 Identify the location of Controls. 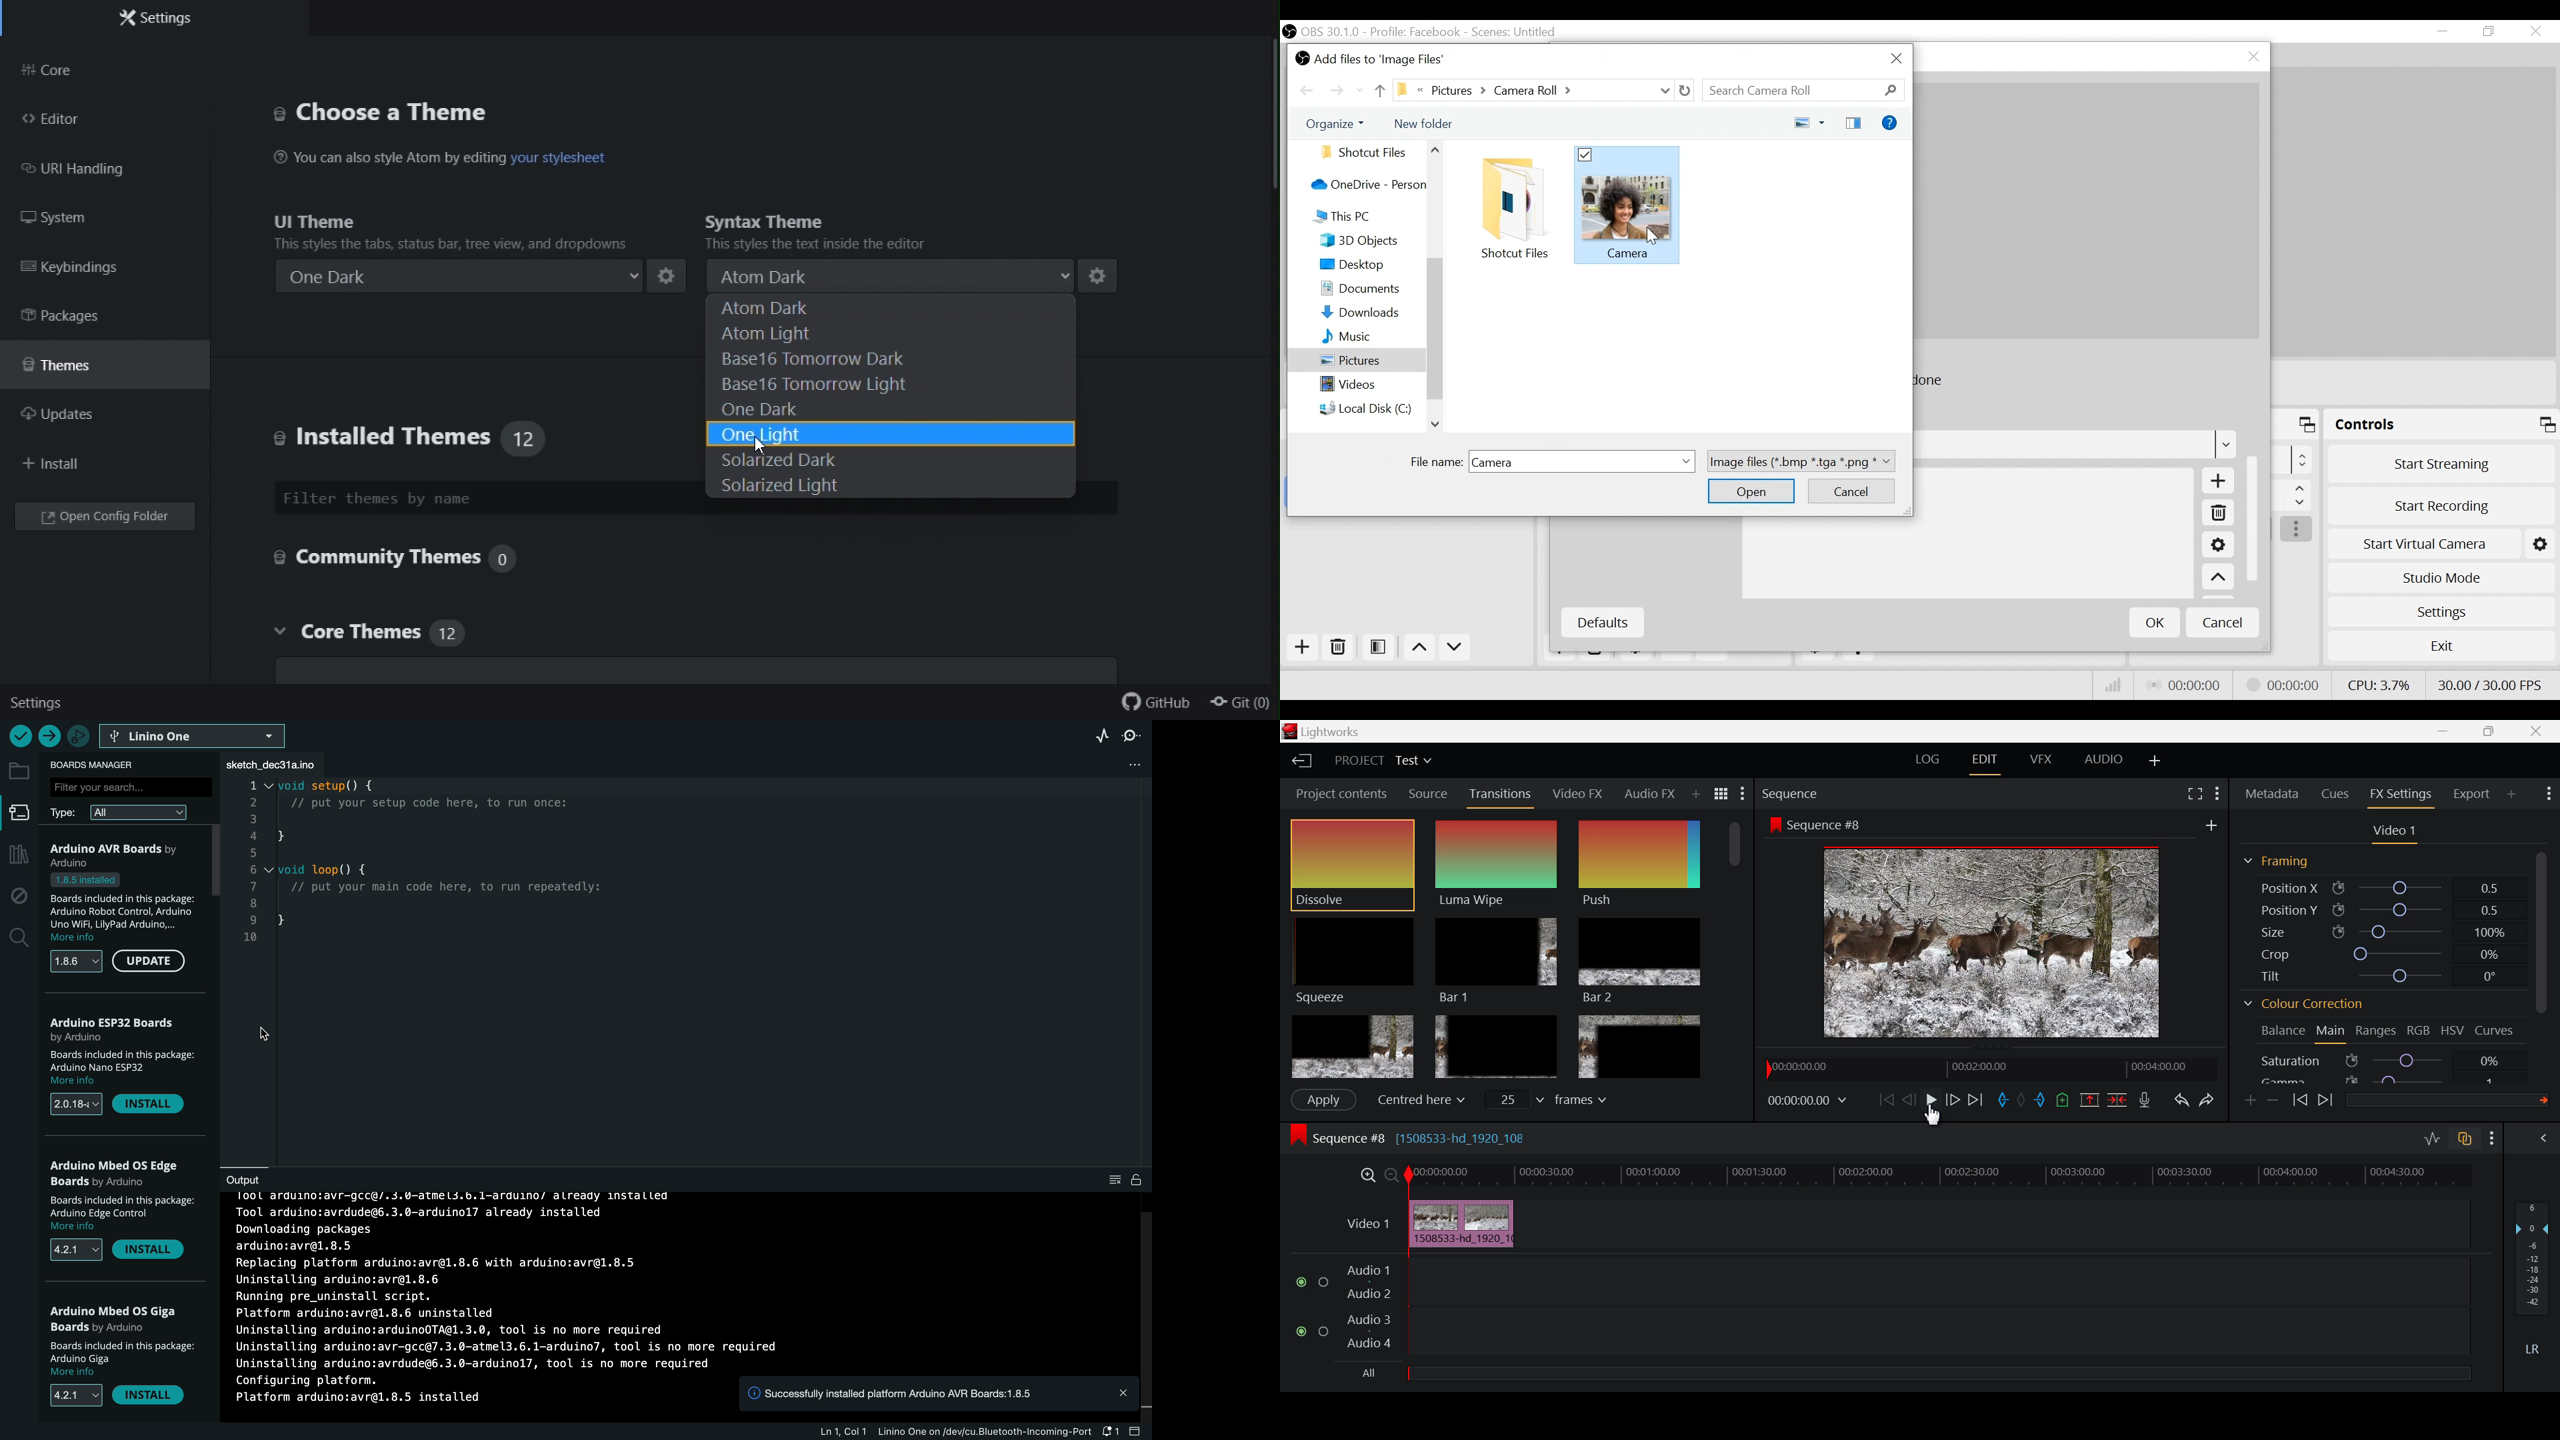
(2441, 427).